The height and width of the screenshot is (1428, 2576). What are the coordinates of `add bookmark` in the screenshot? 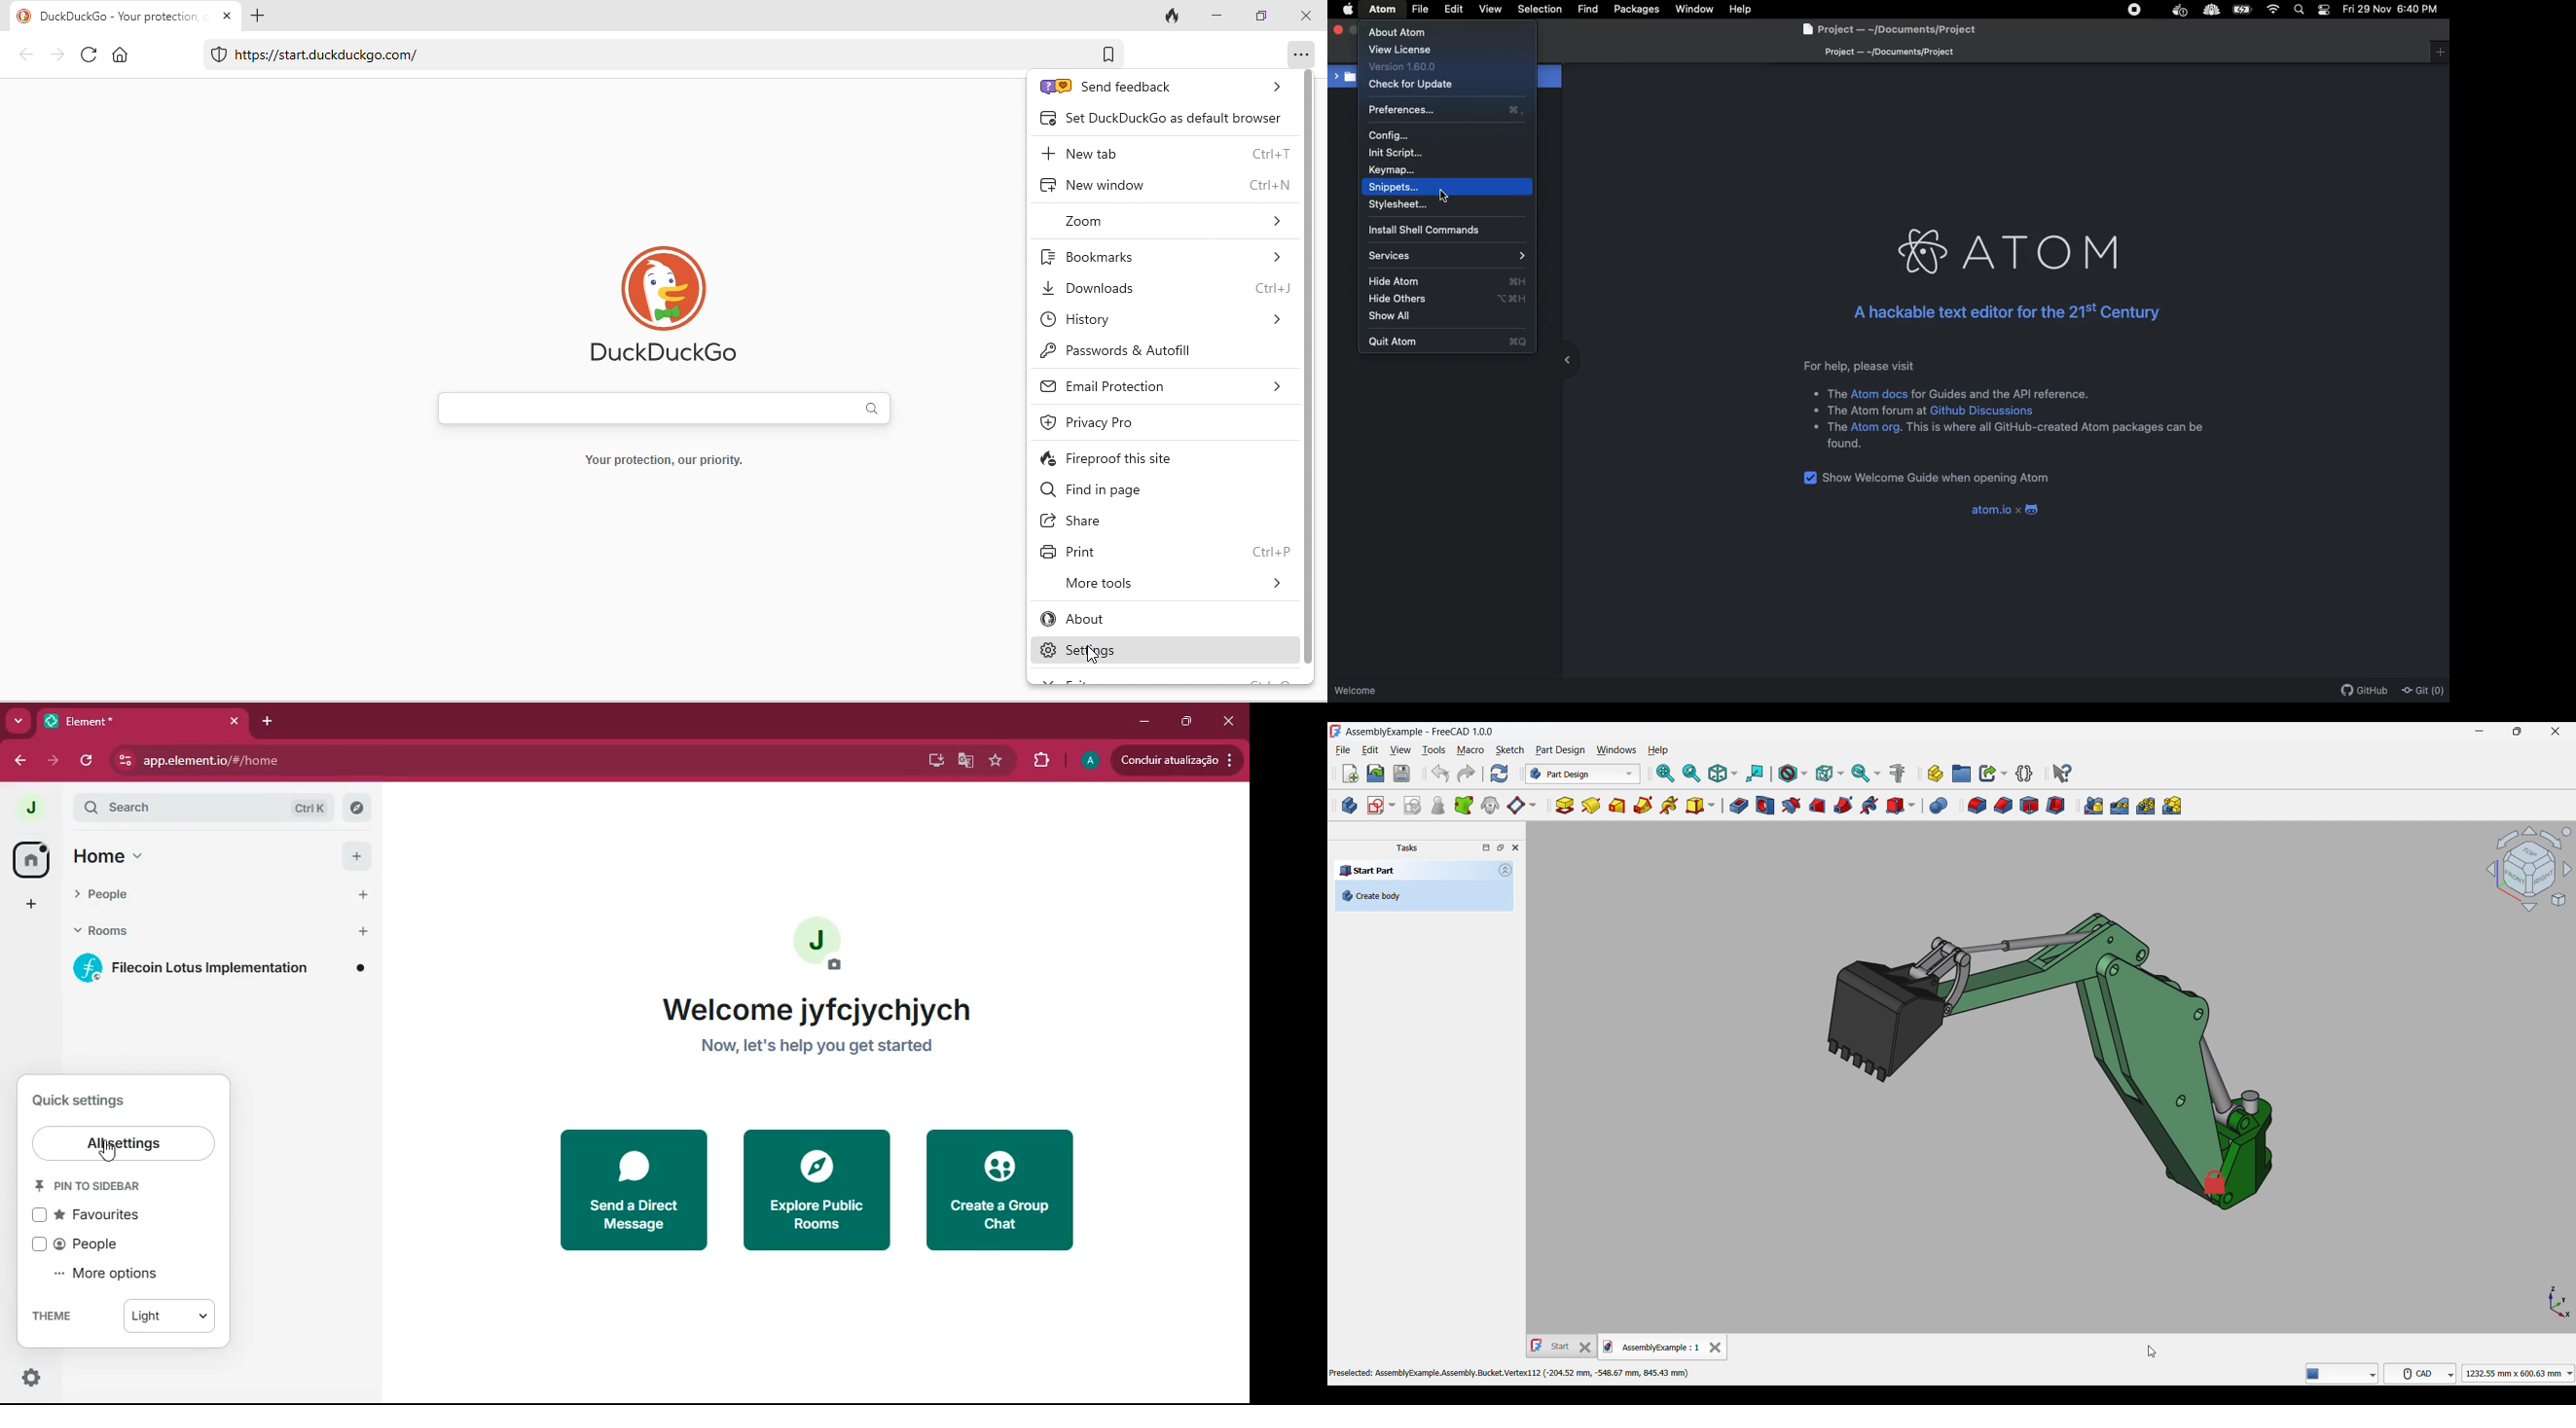 It's located at (1106, 53).